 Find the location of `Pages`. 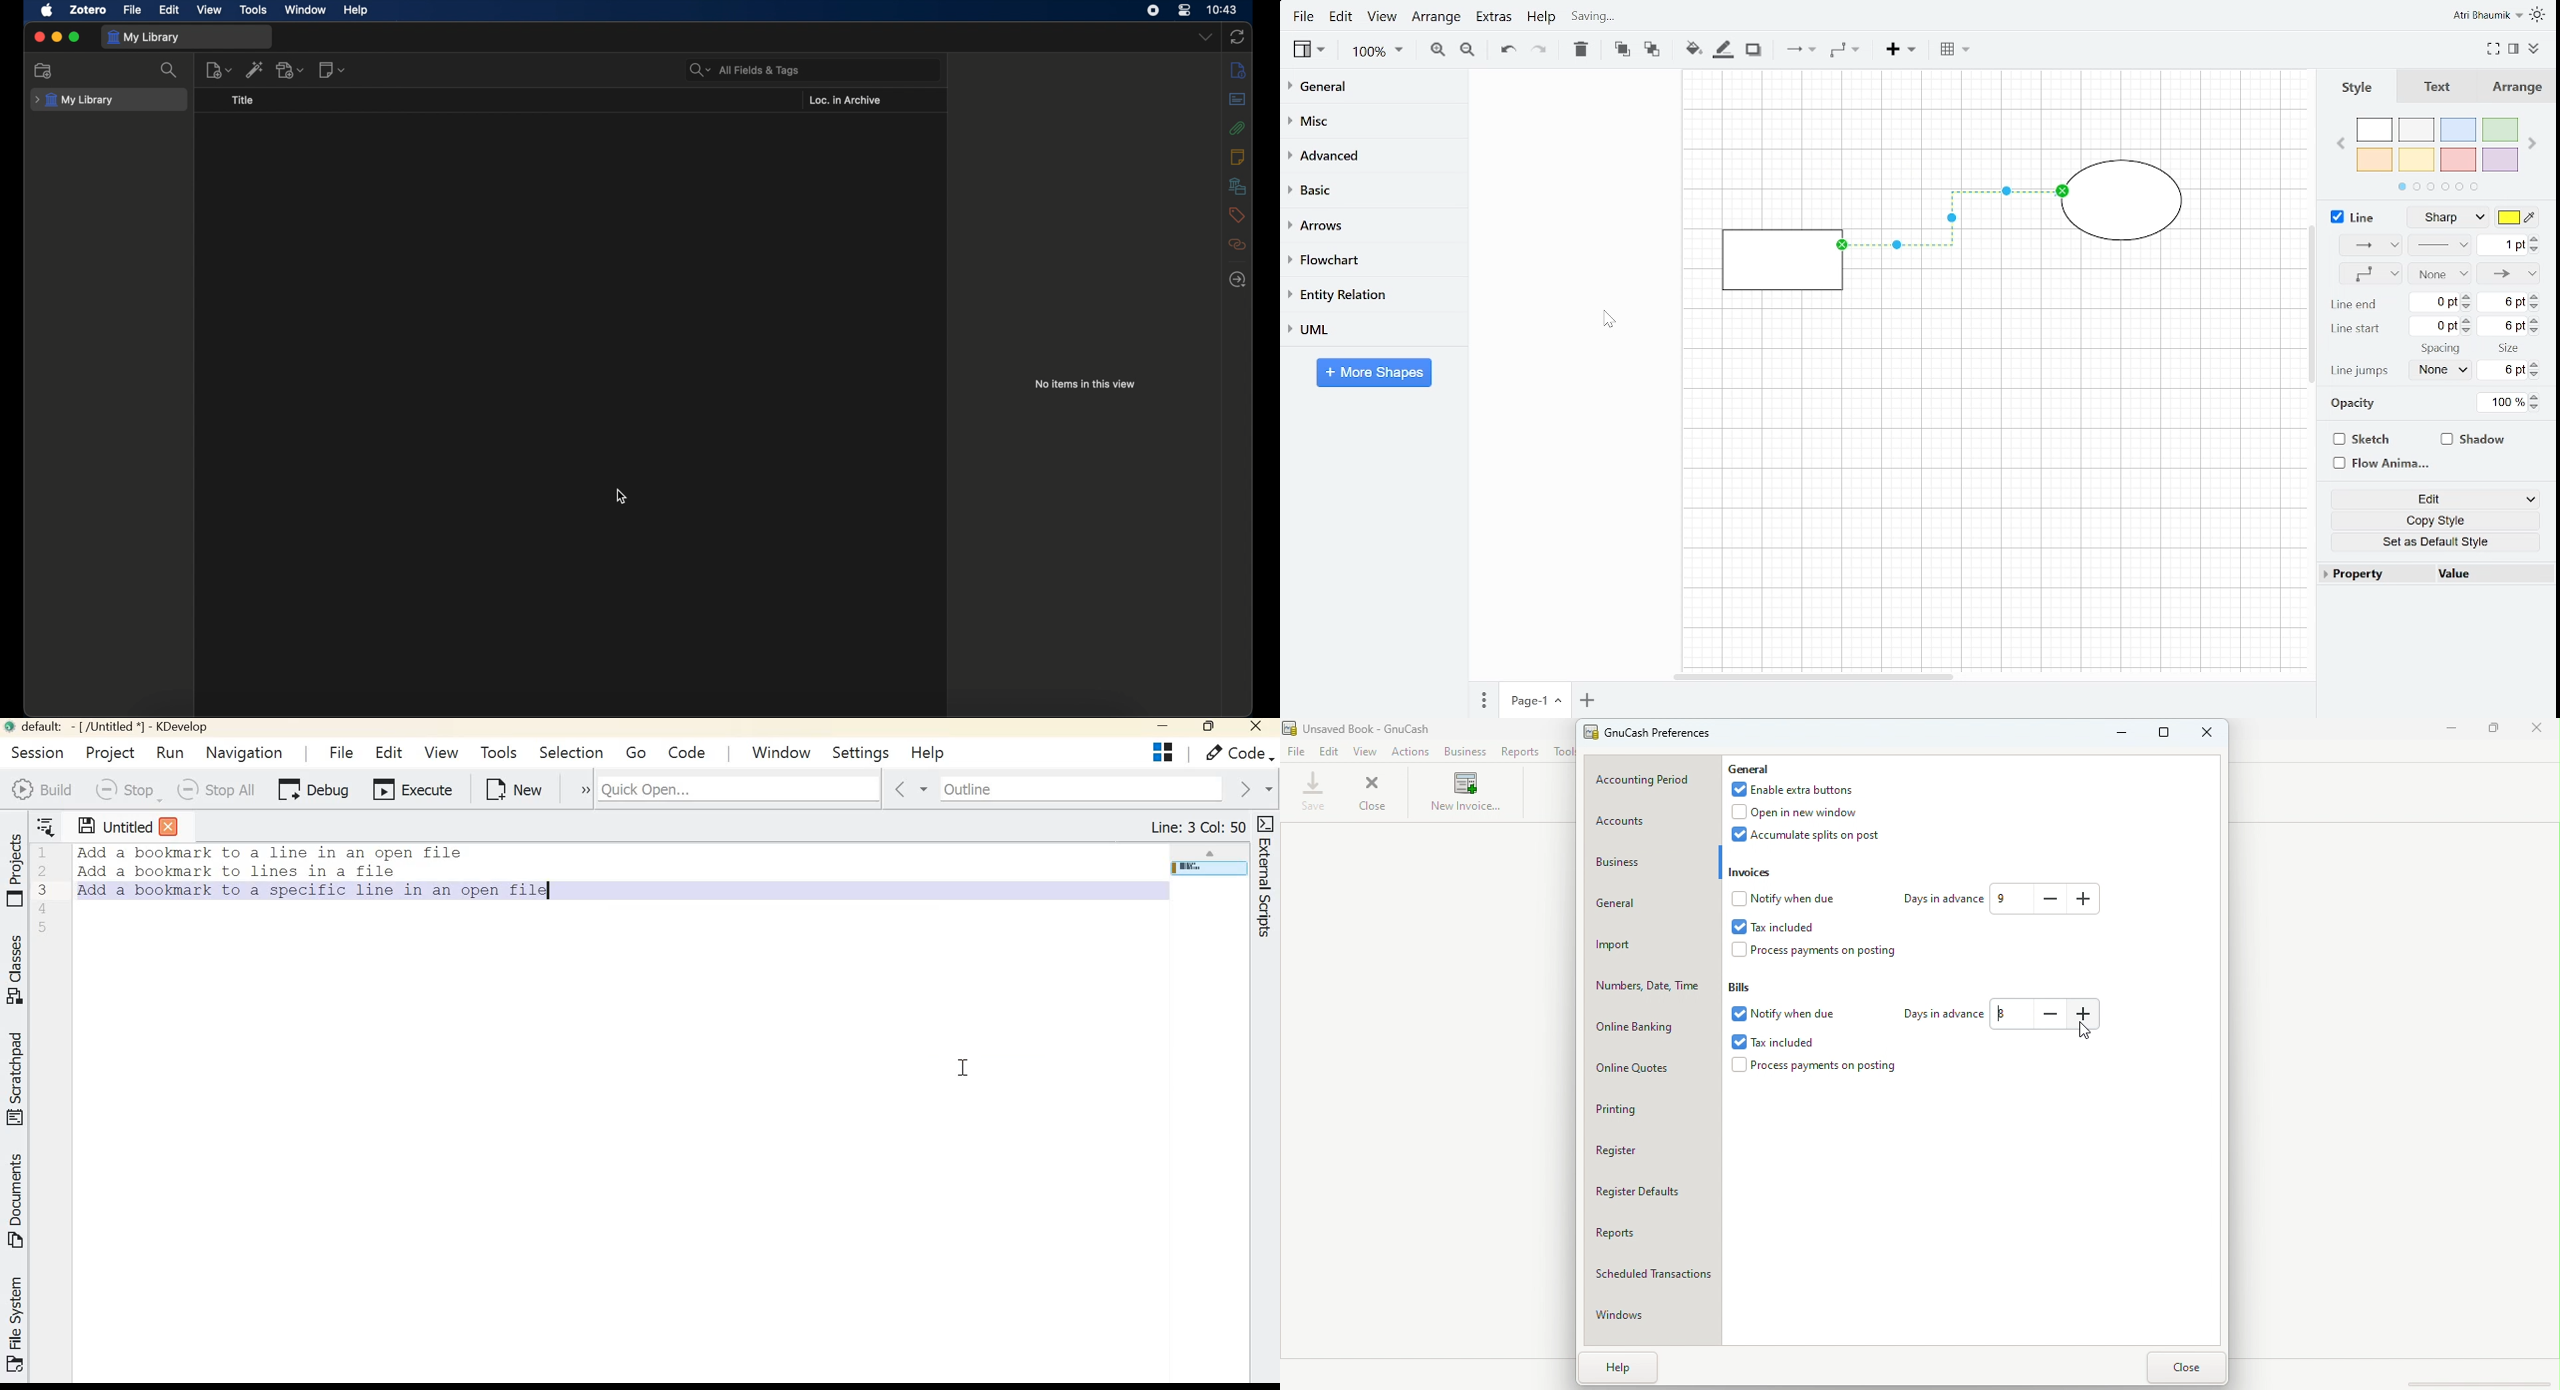

Pages is located at coordinates (1482, 700).